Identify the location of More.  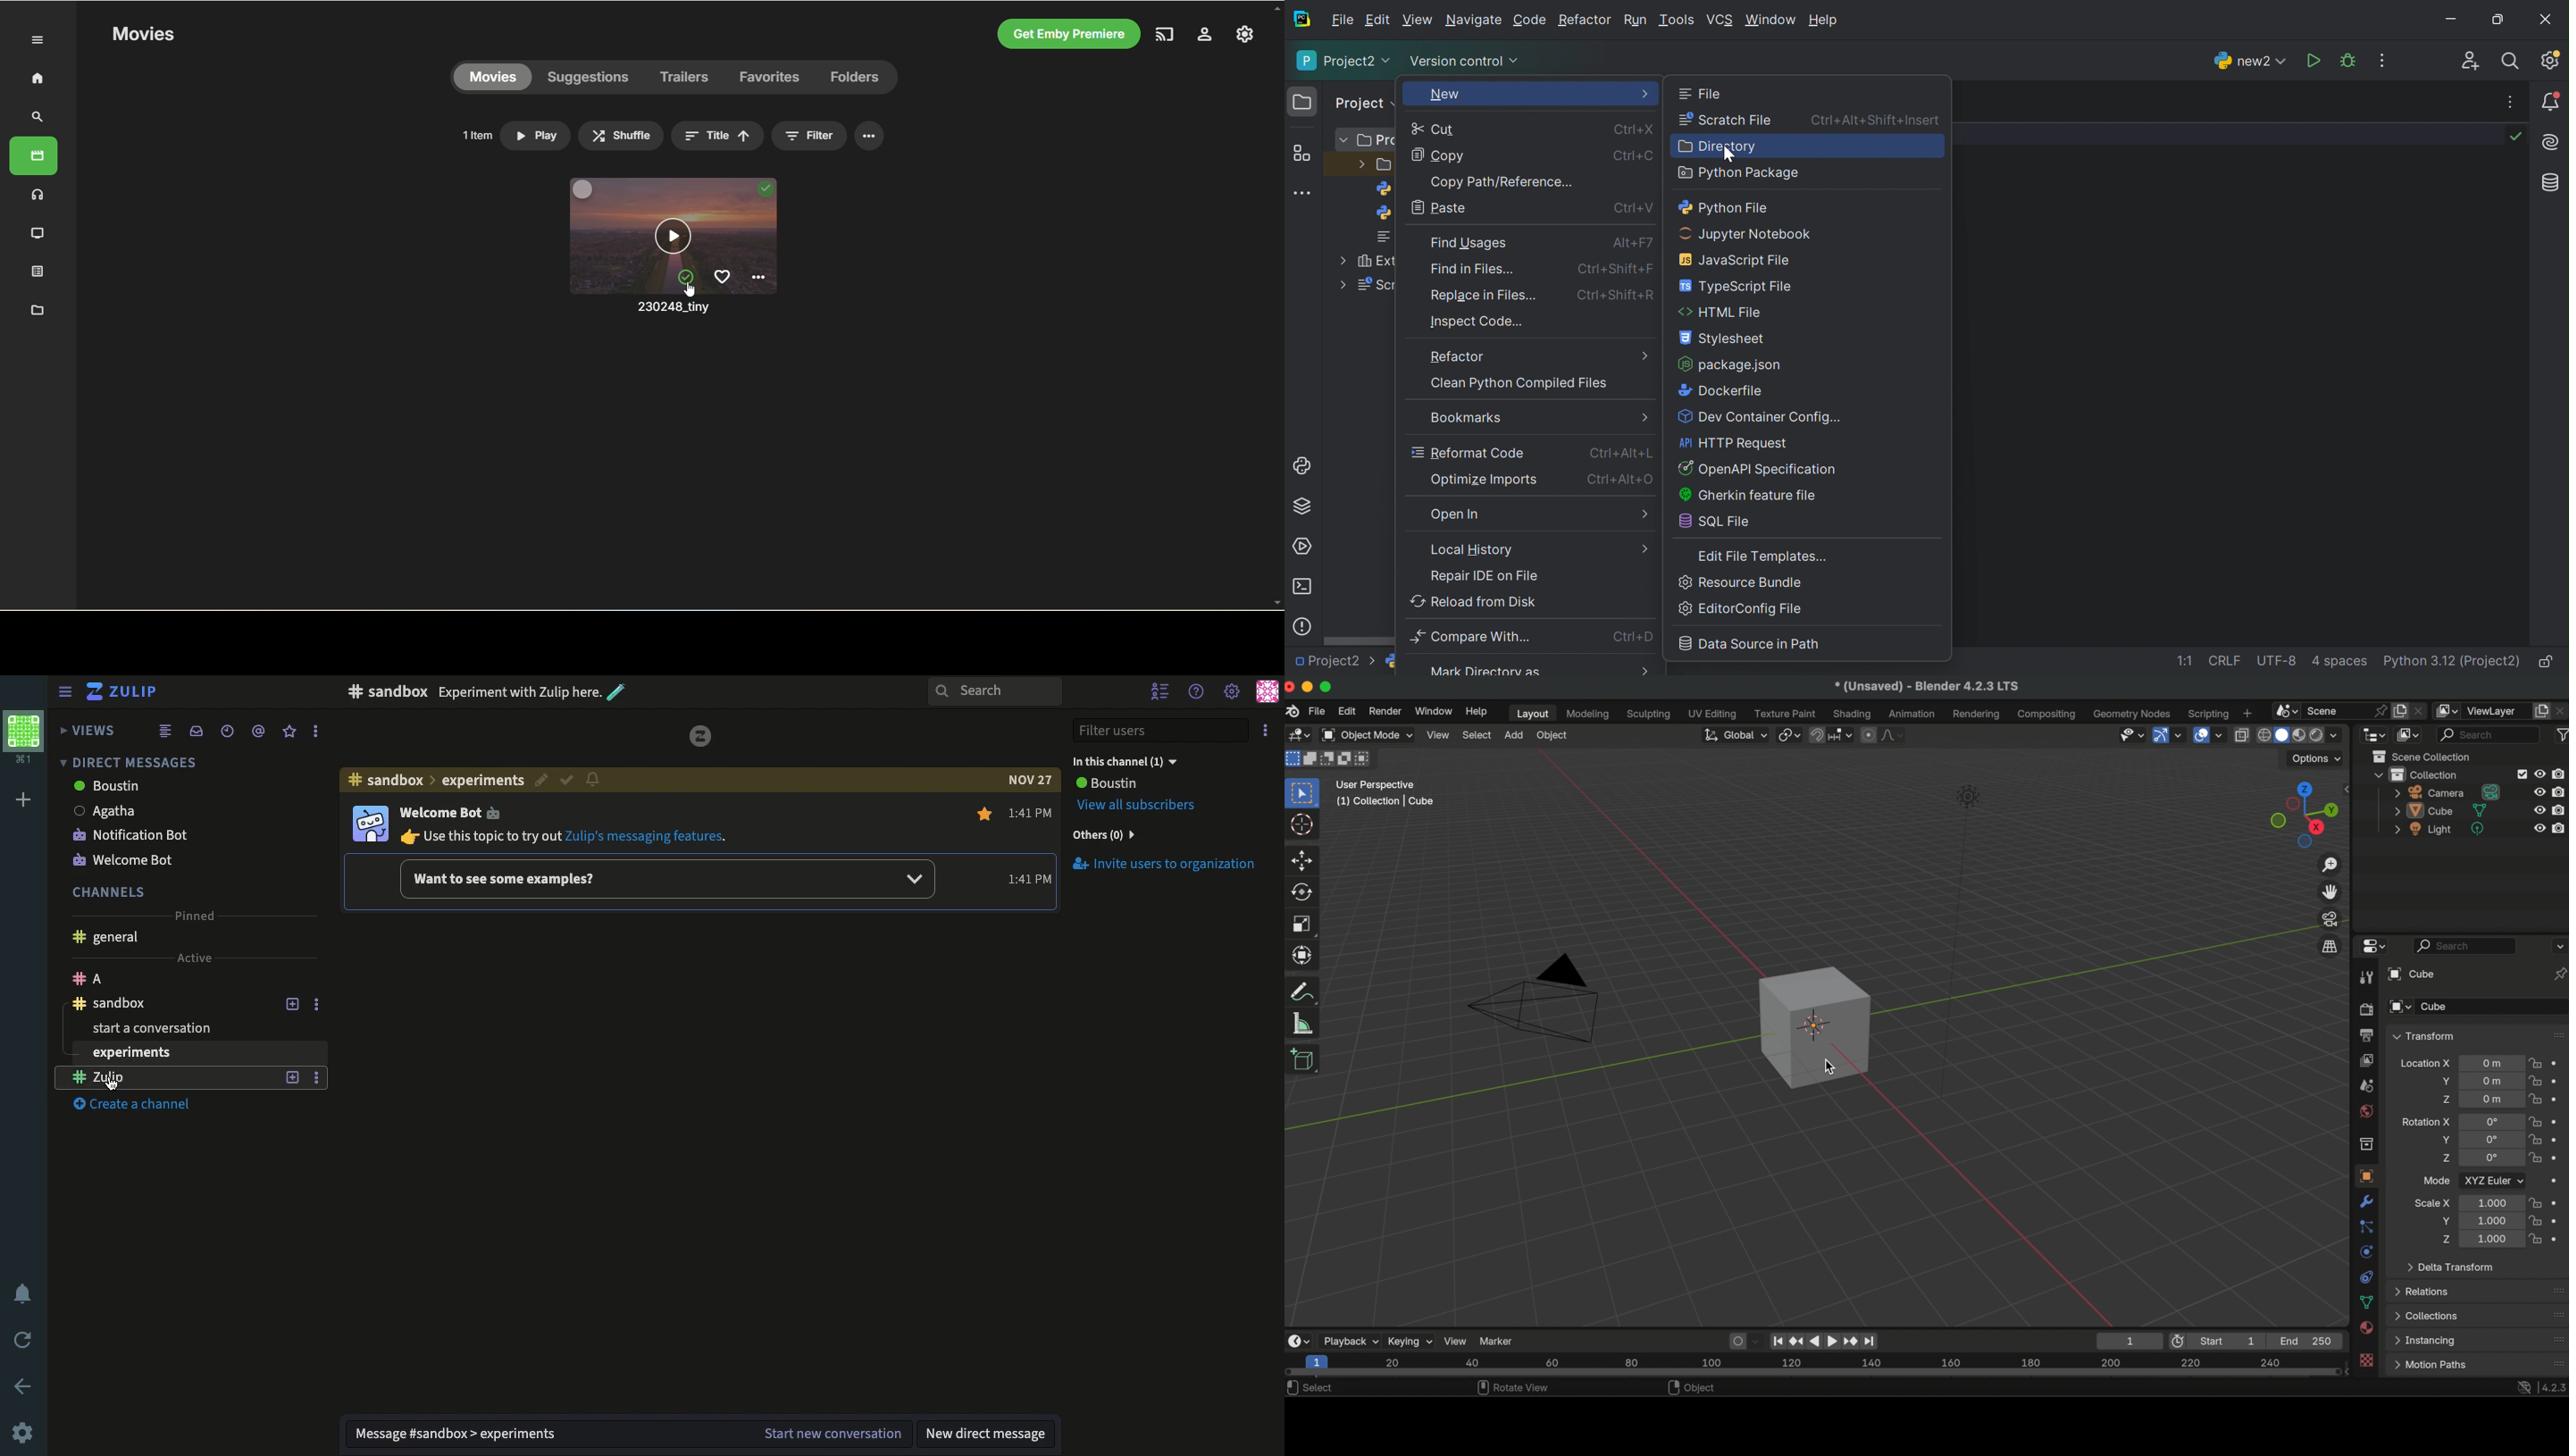
(1340, 258).